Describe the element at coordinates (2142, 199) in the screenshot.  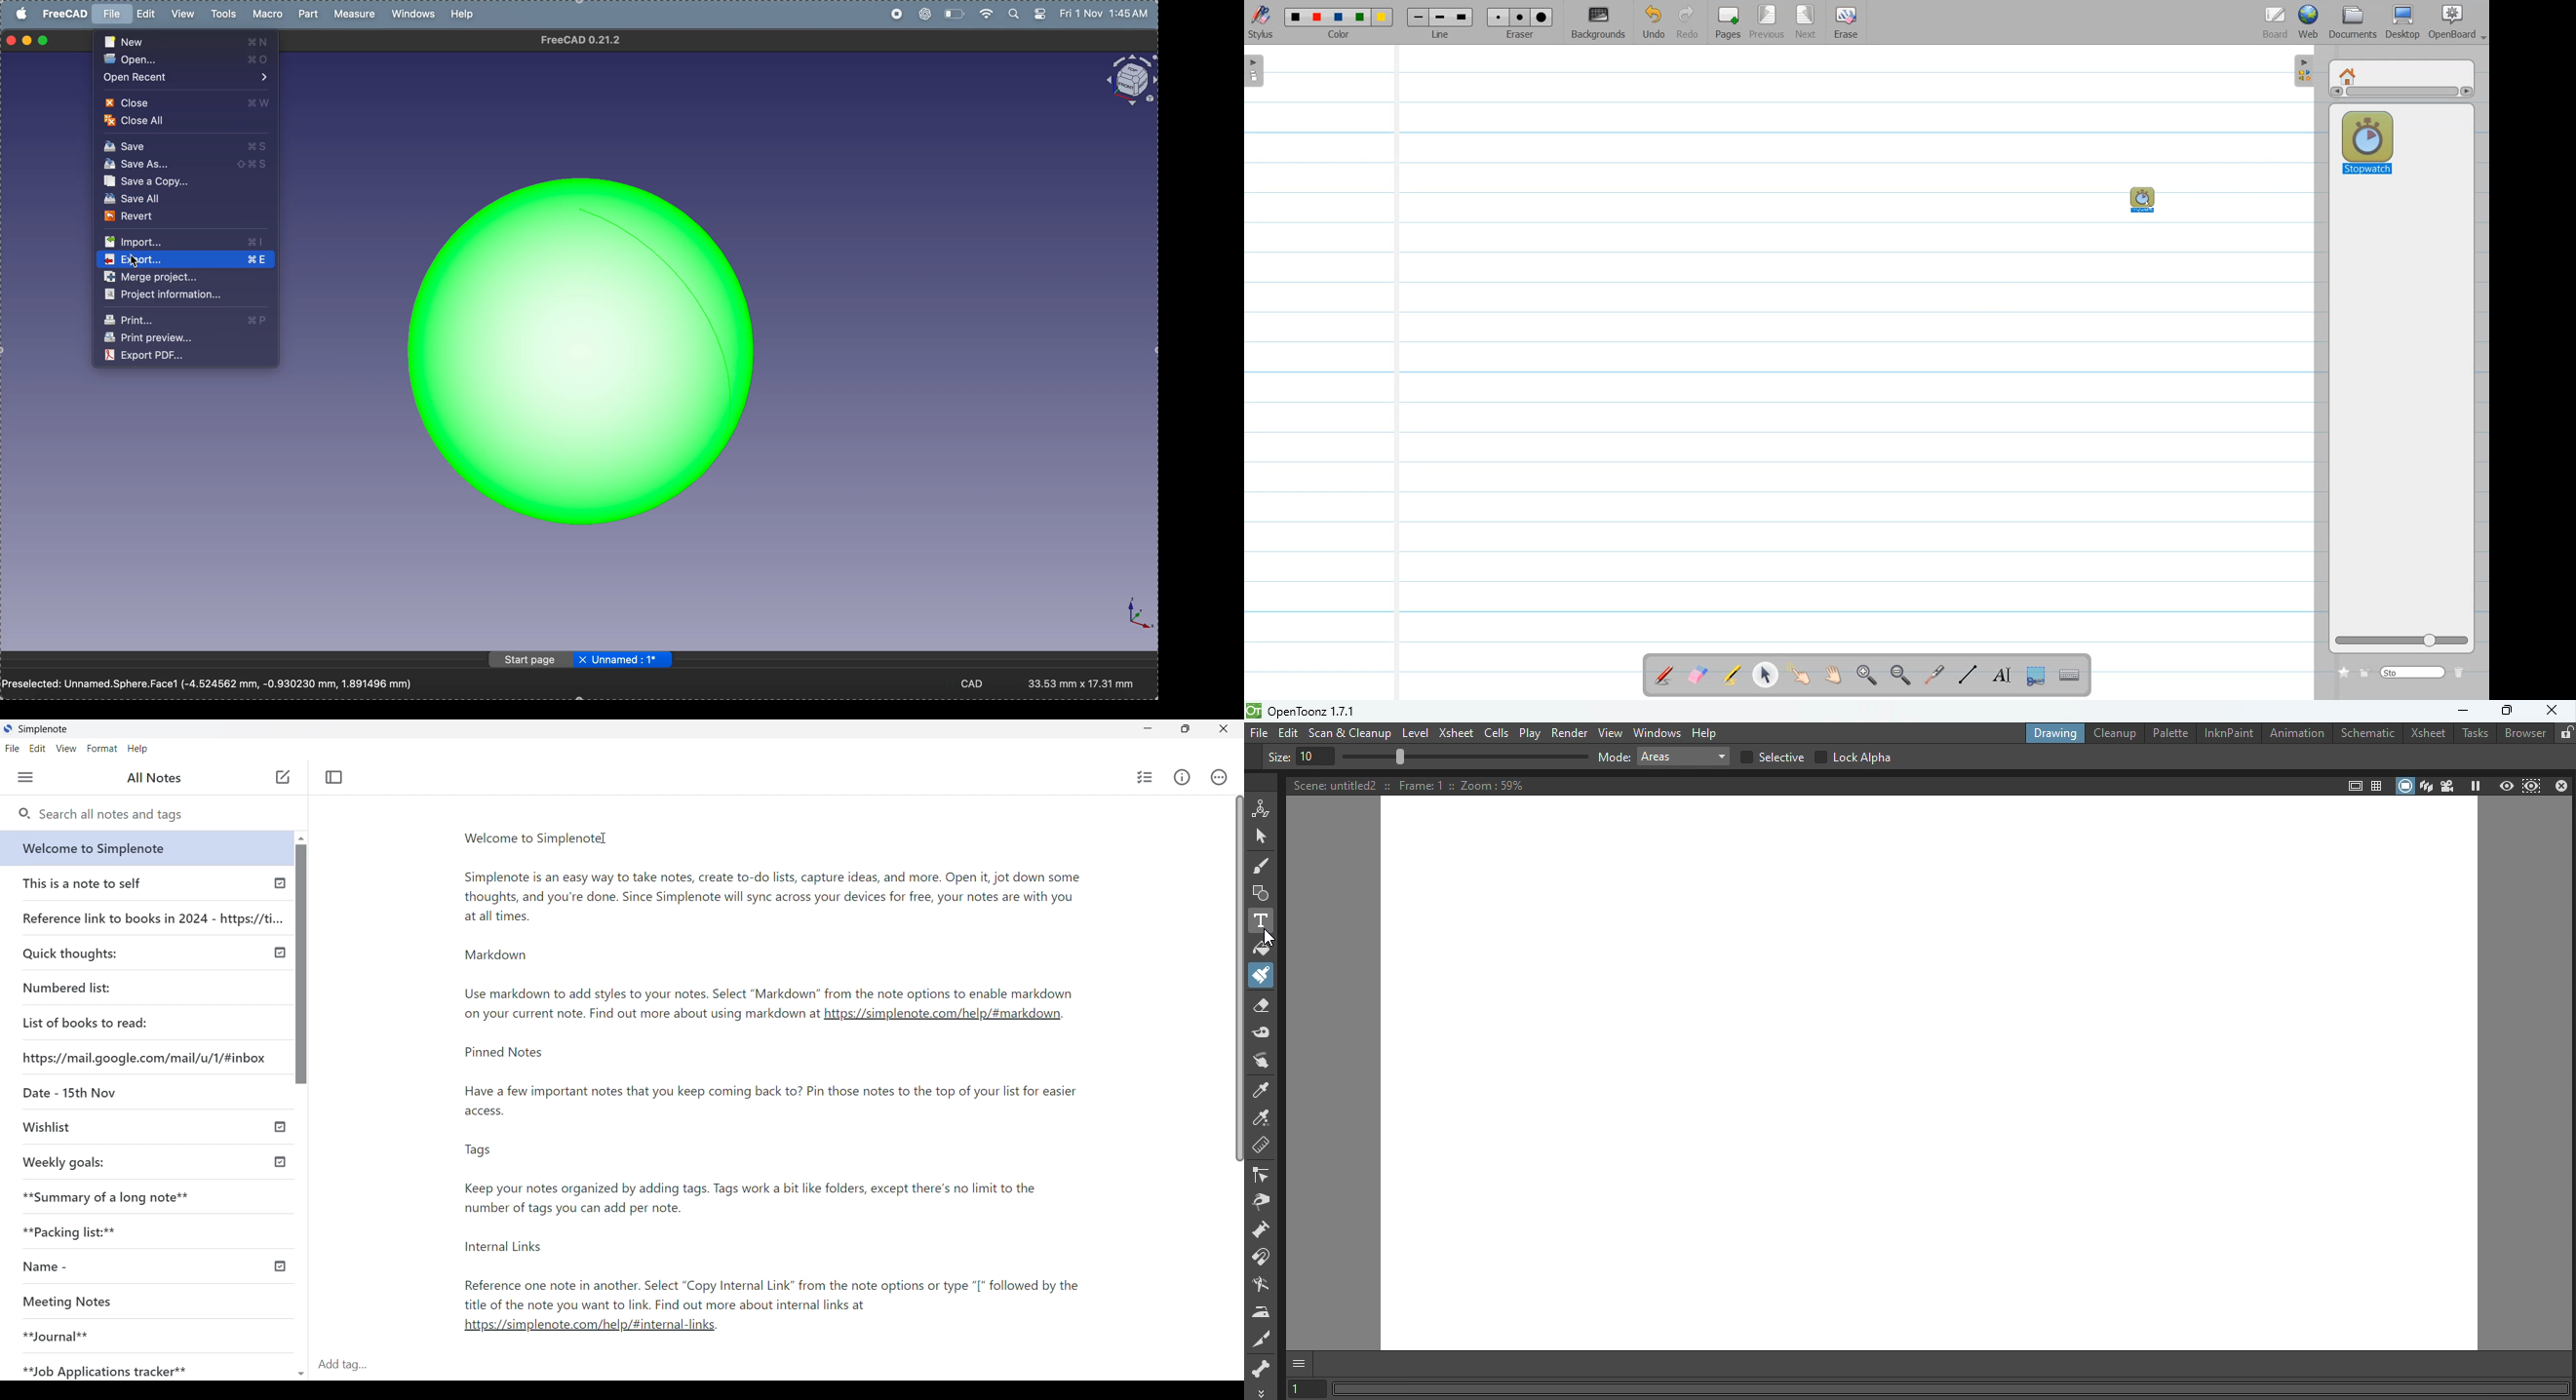
I see `Stop watch drag cursor` at that location.